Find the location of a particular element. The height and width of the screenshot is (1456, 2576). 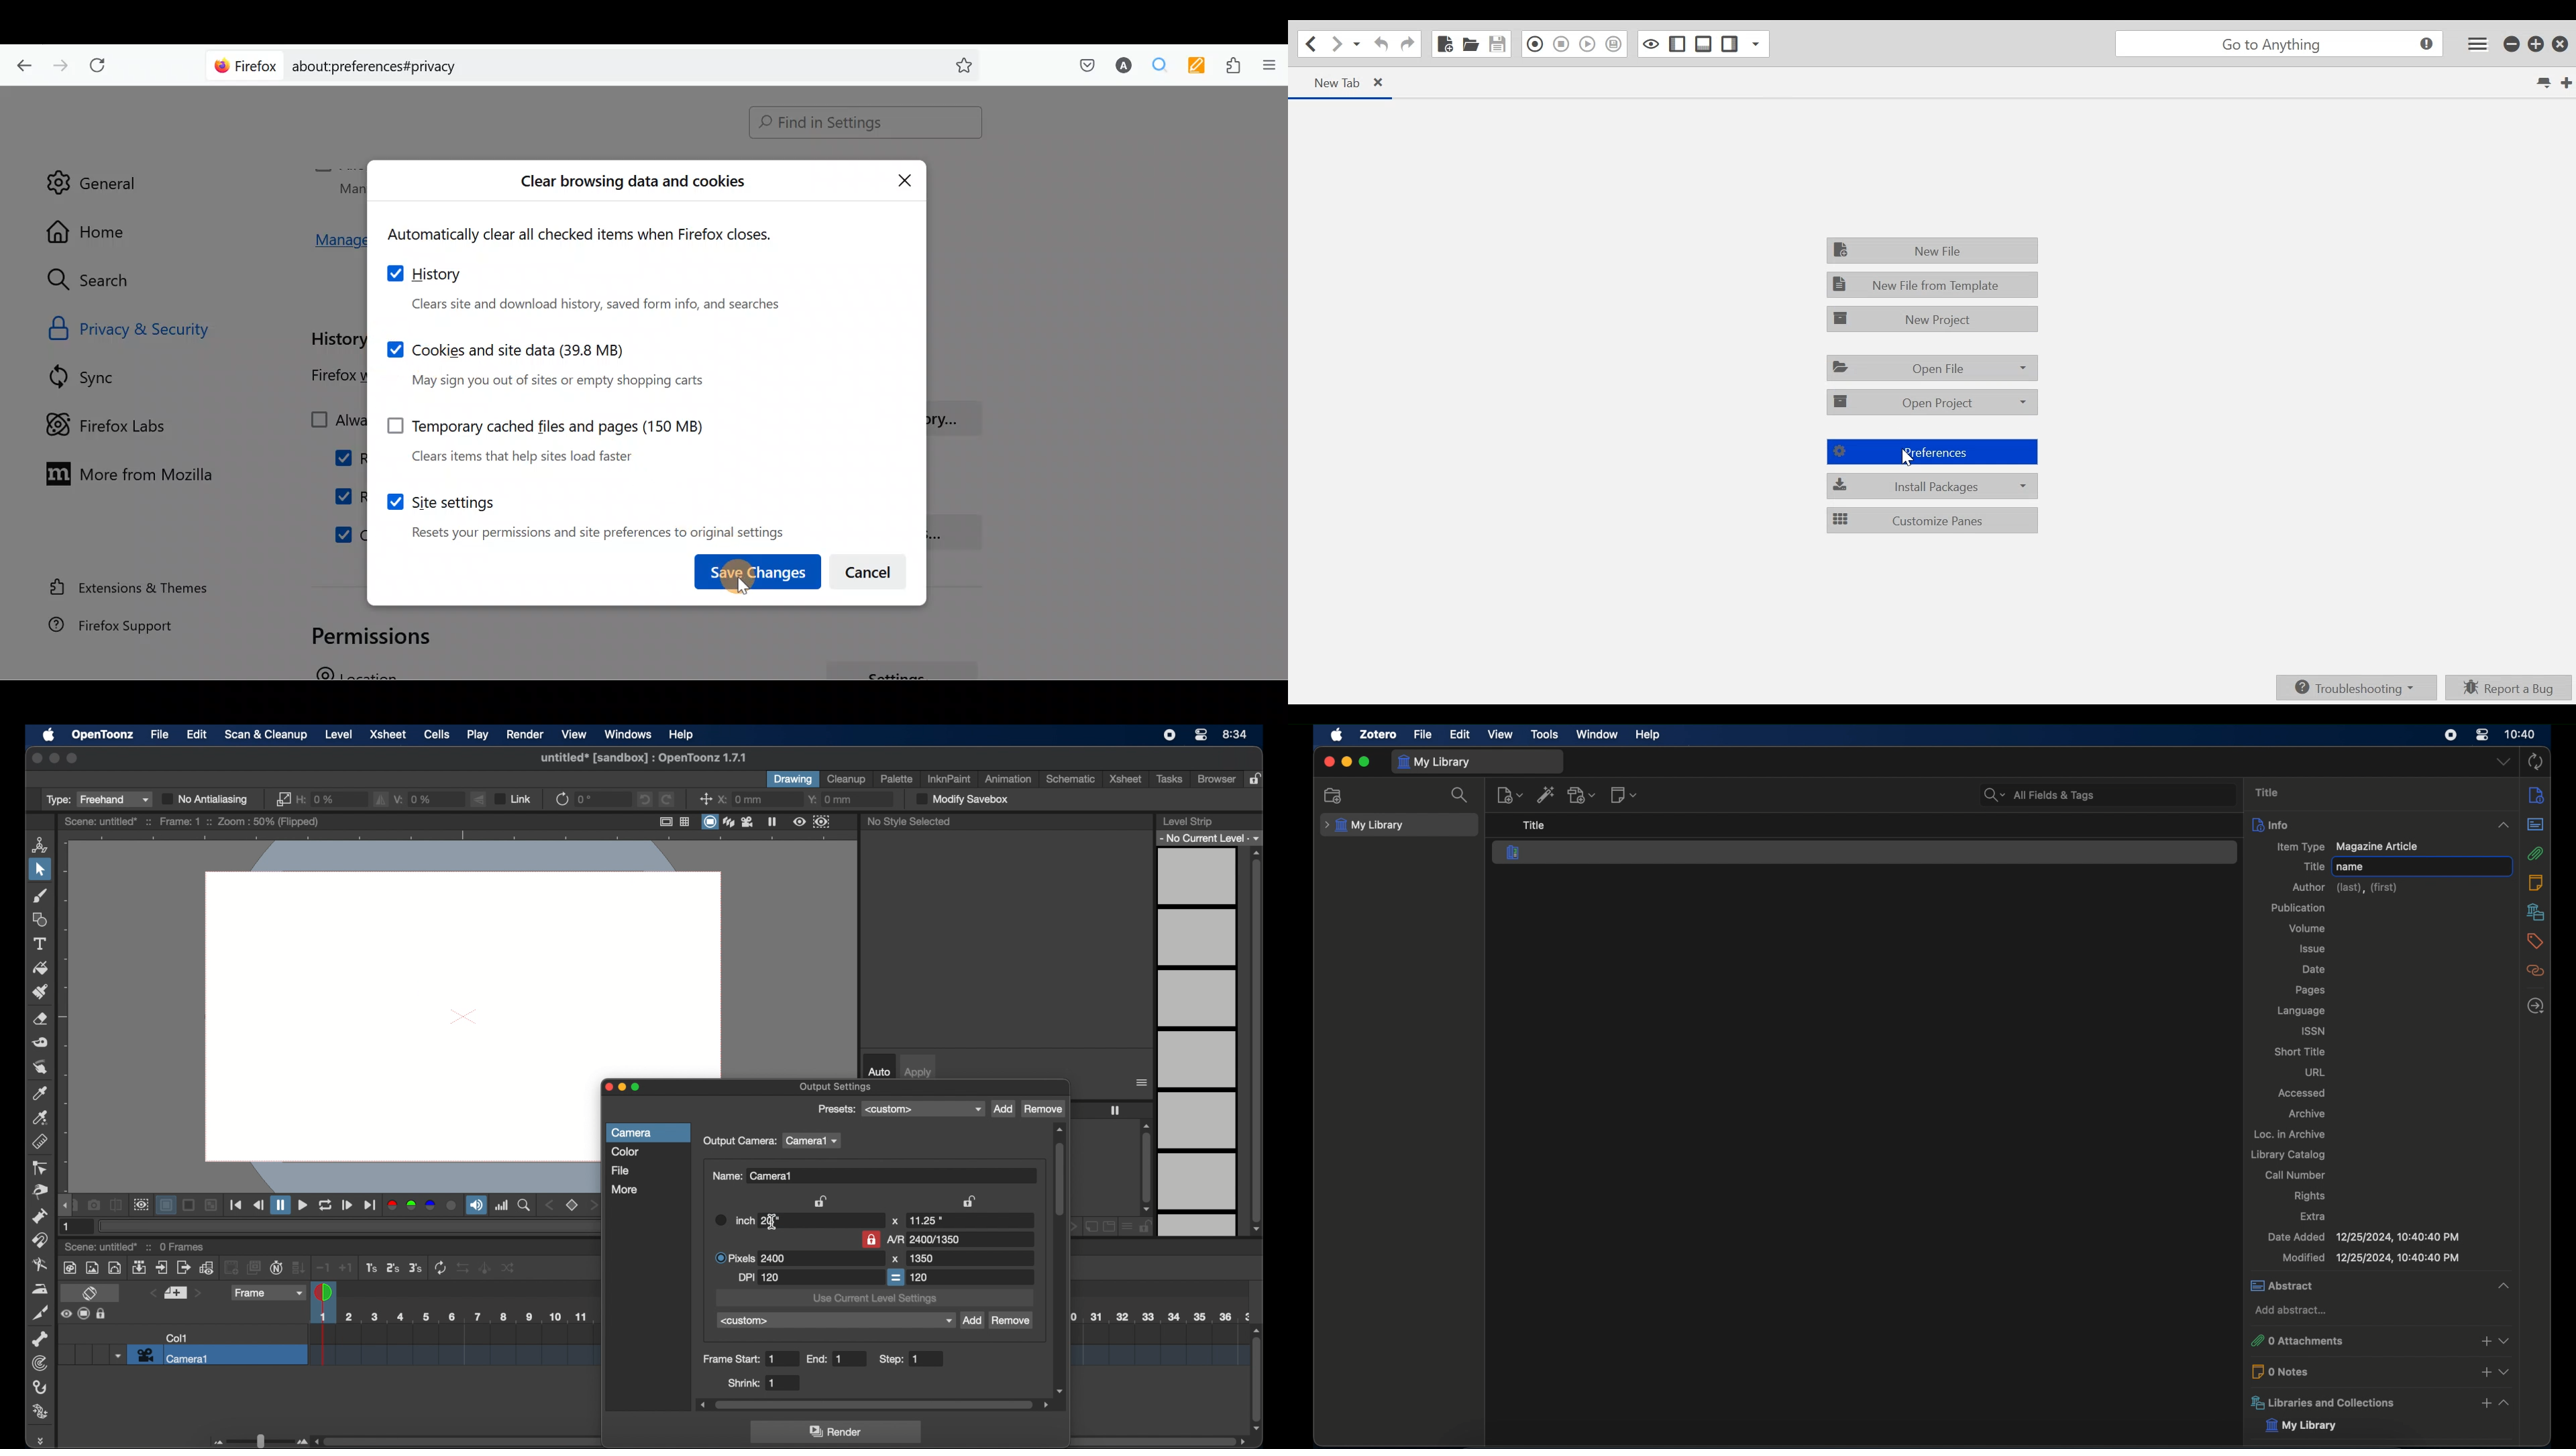

 is located at coordinates (466, 1268).